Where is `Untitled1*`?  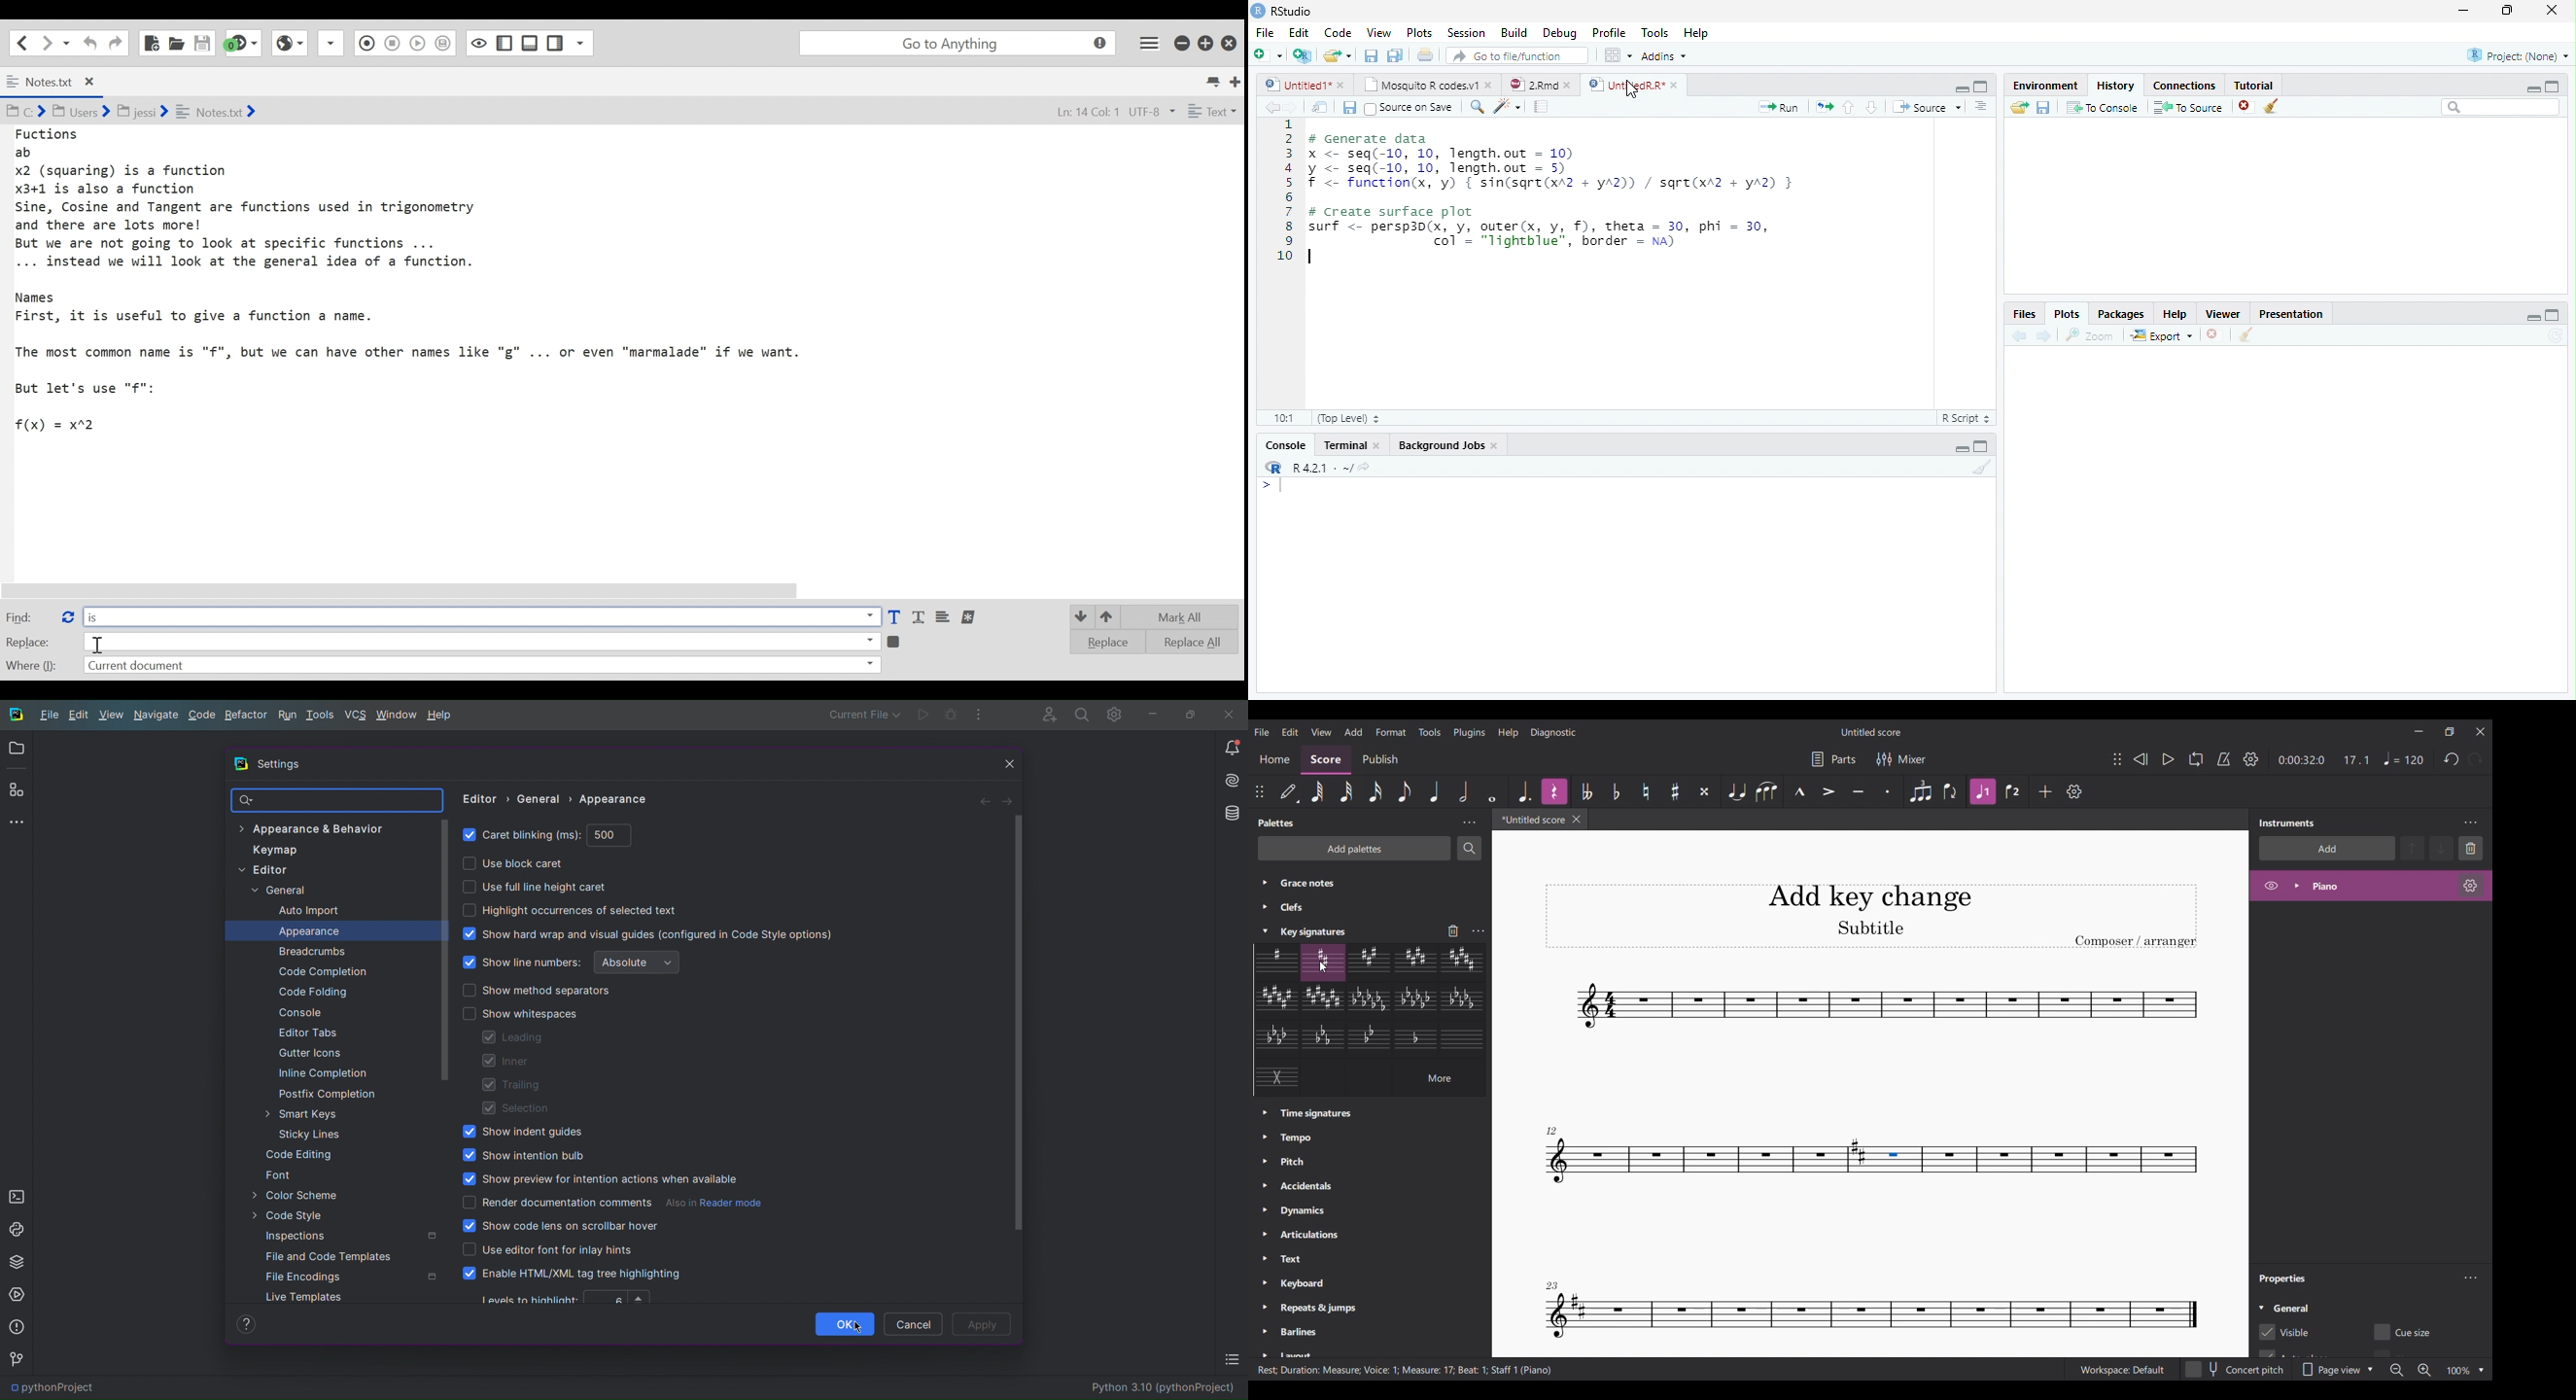
Untitled1* is located at coordinates (1295, 84).